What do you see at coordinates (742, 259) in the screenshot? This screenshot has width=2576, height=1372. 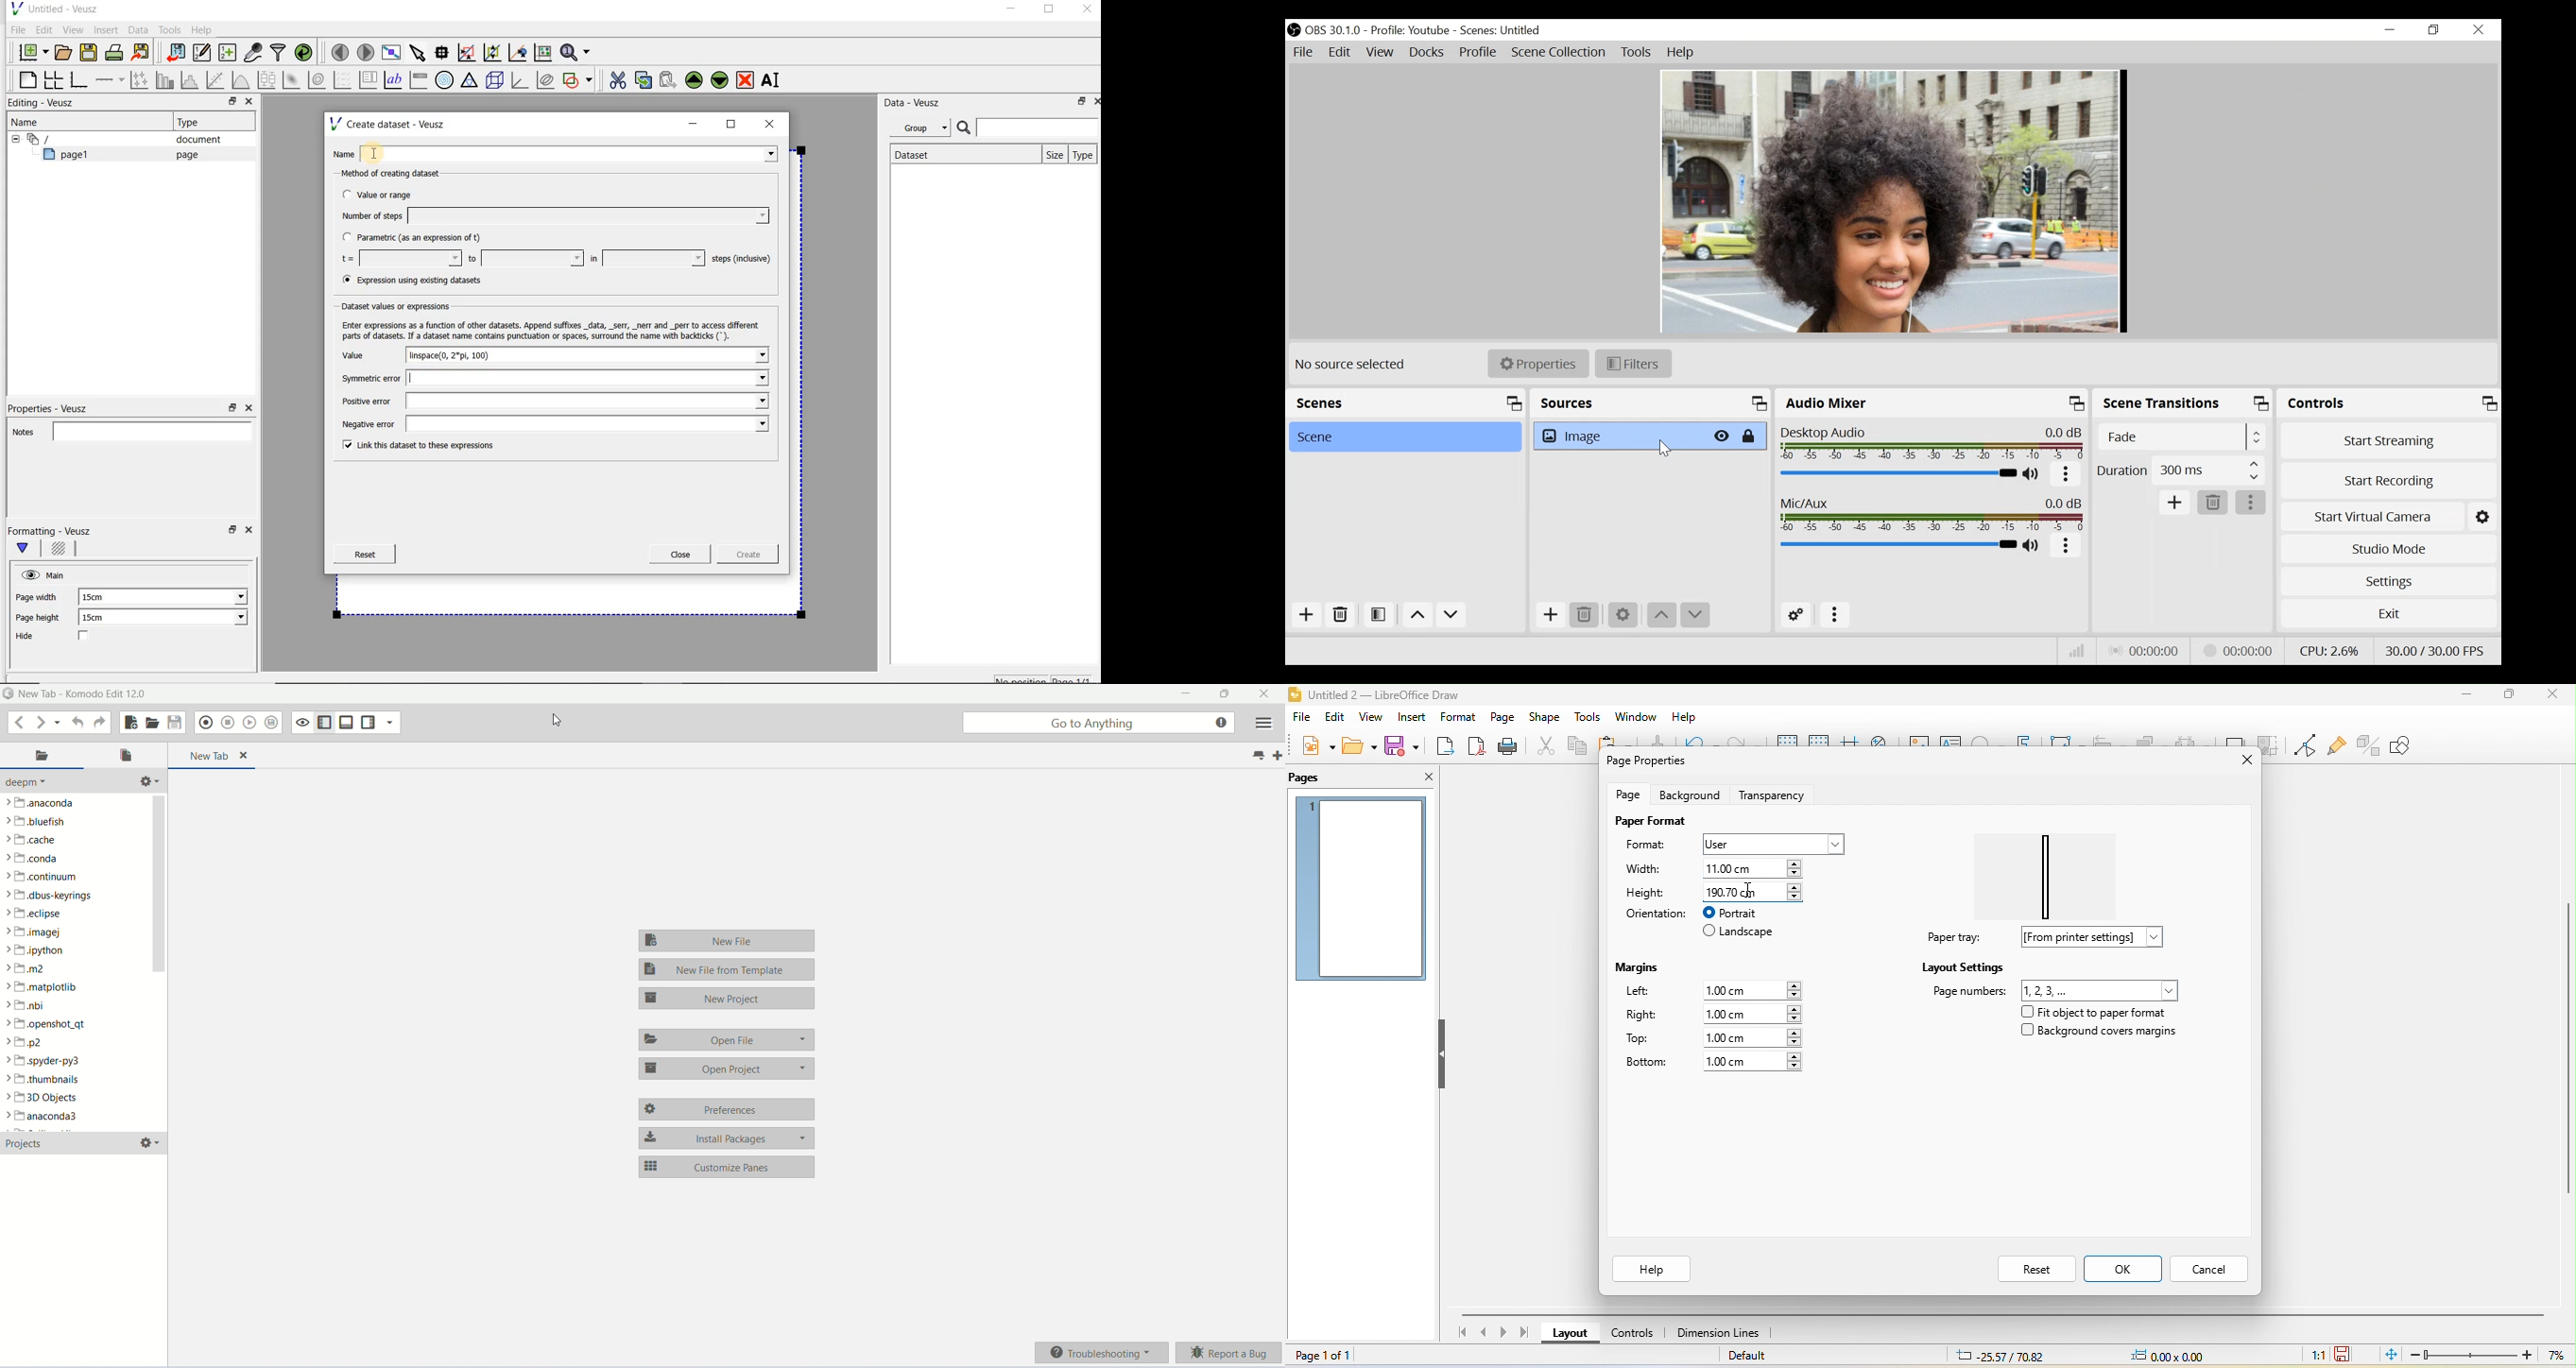 I see `steps (inclusive)` at bounding box center [742, 259].